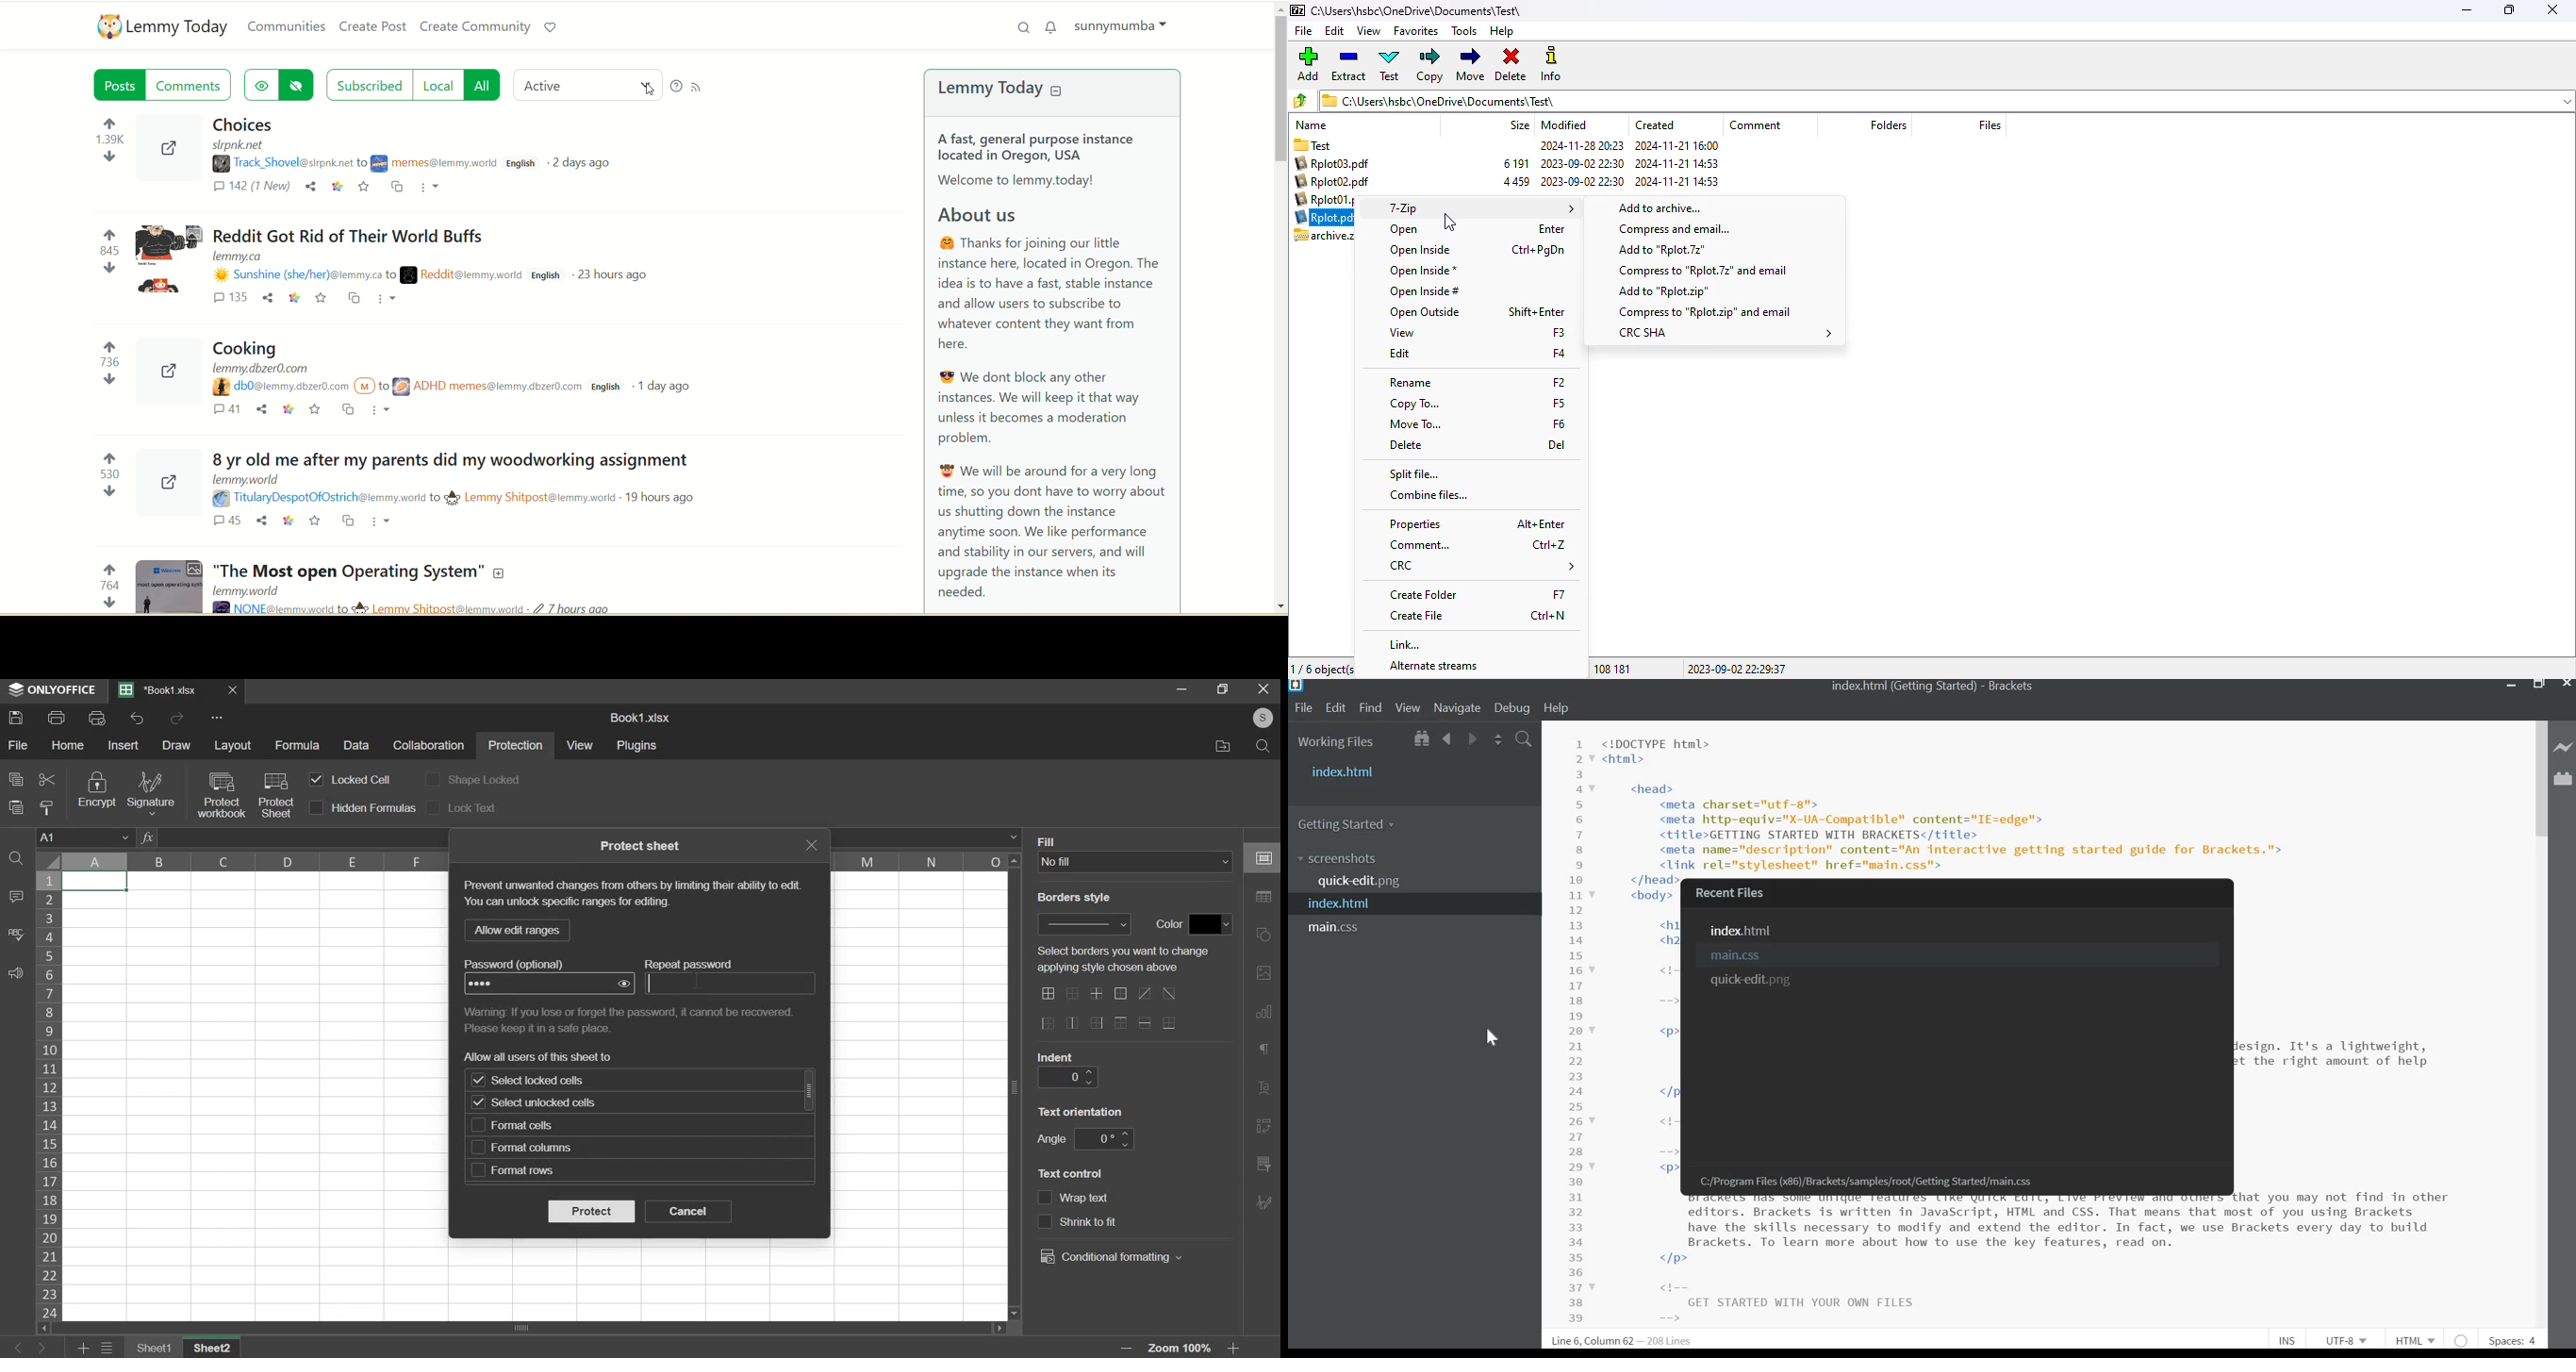 The height and width of the screenshot is (1372, 2576). What do you see at coordinates (478, 1125) in the screenshot?
I see `checkbox` at bounding box center [478, 1125].